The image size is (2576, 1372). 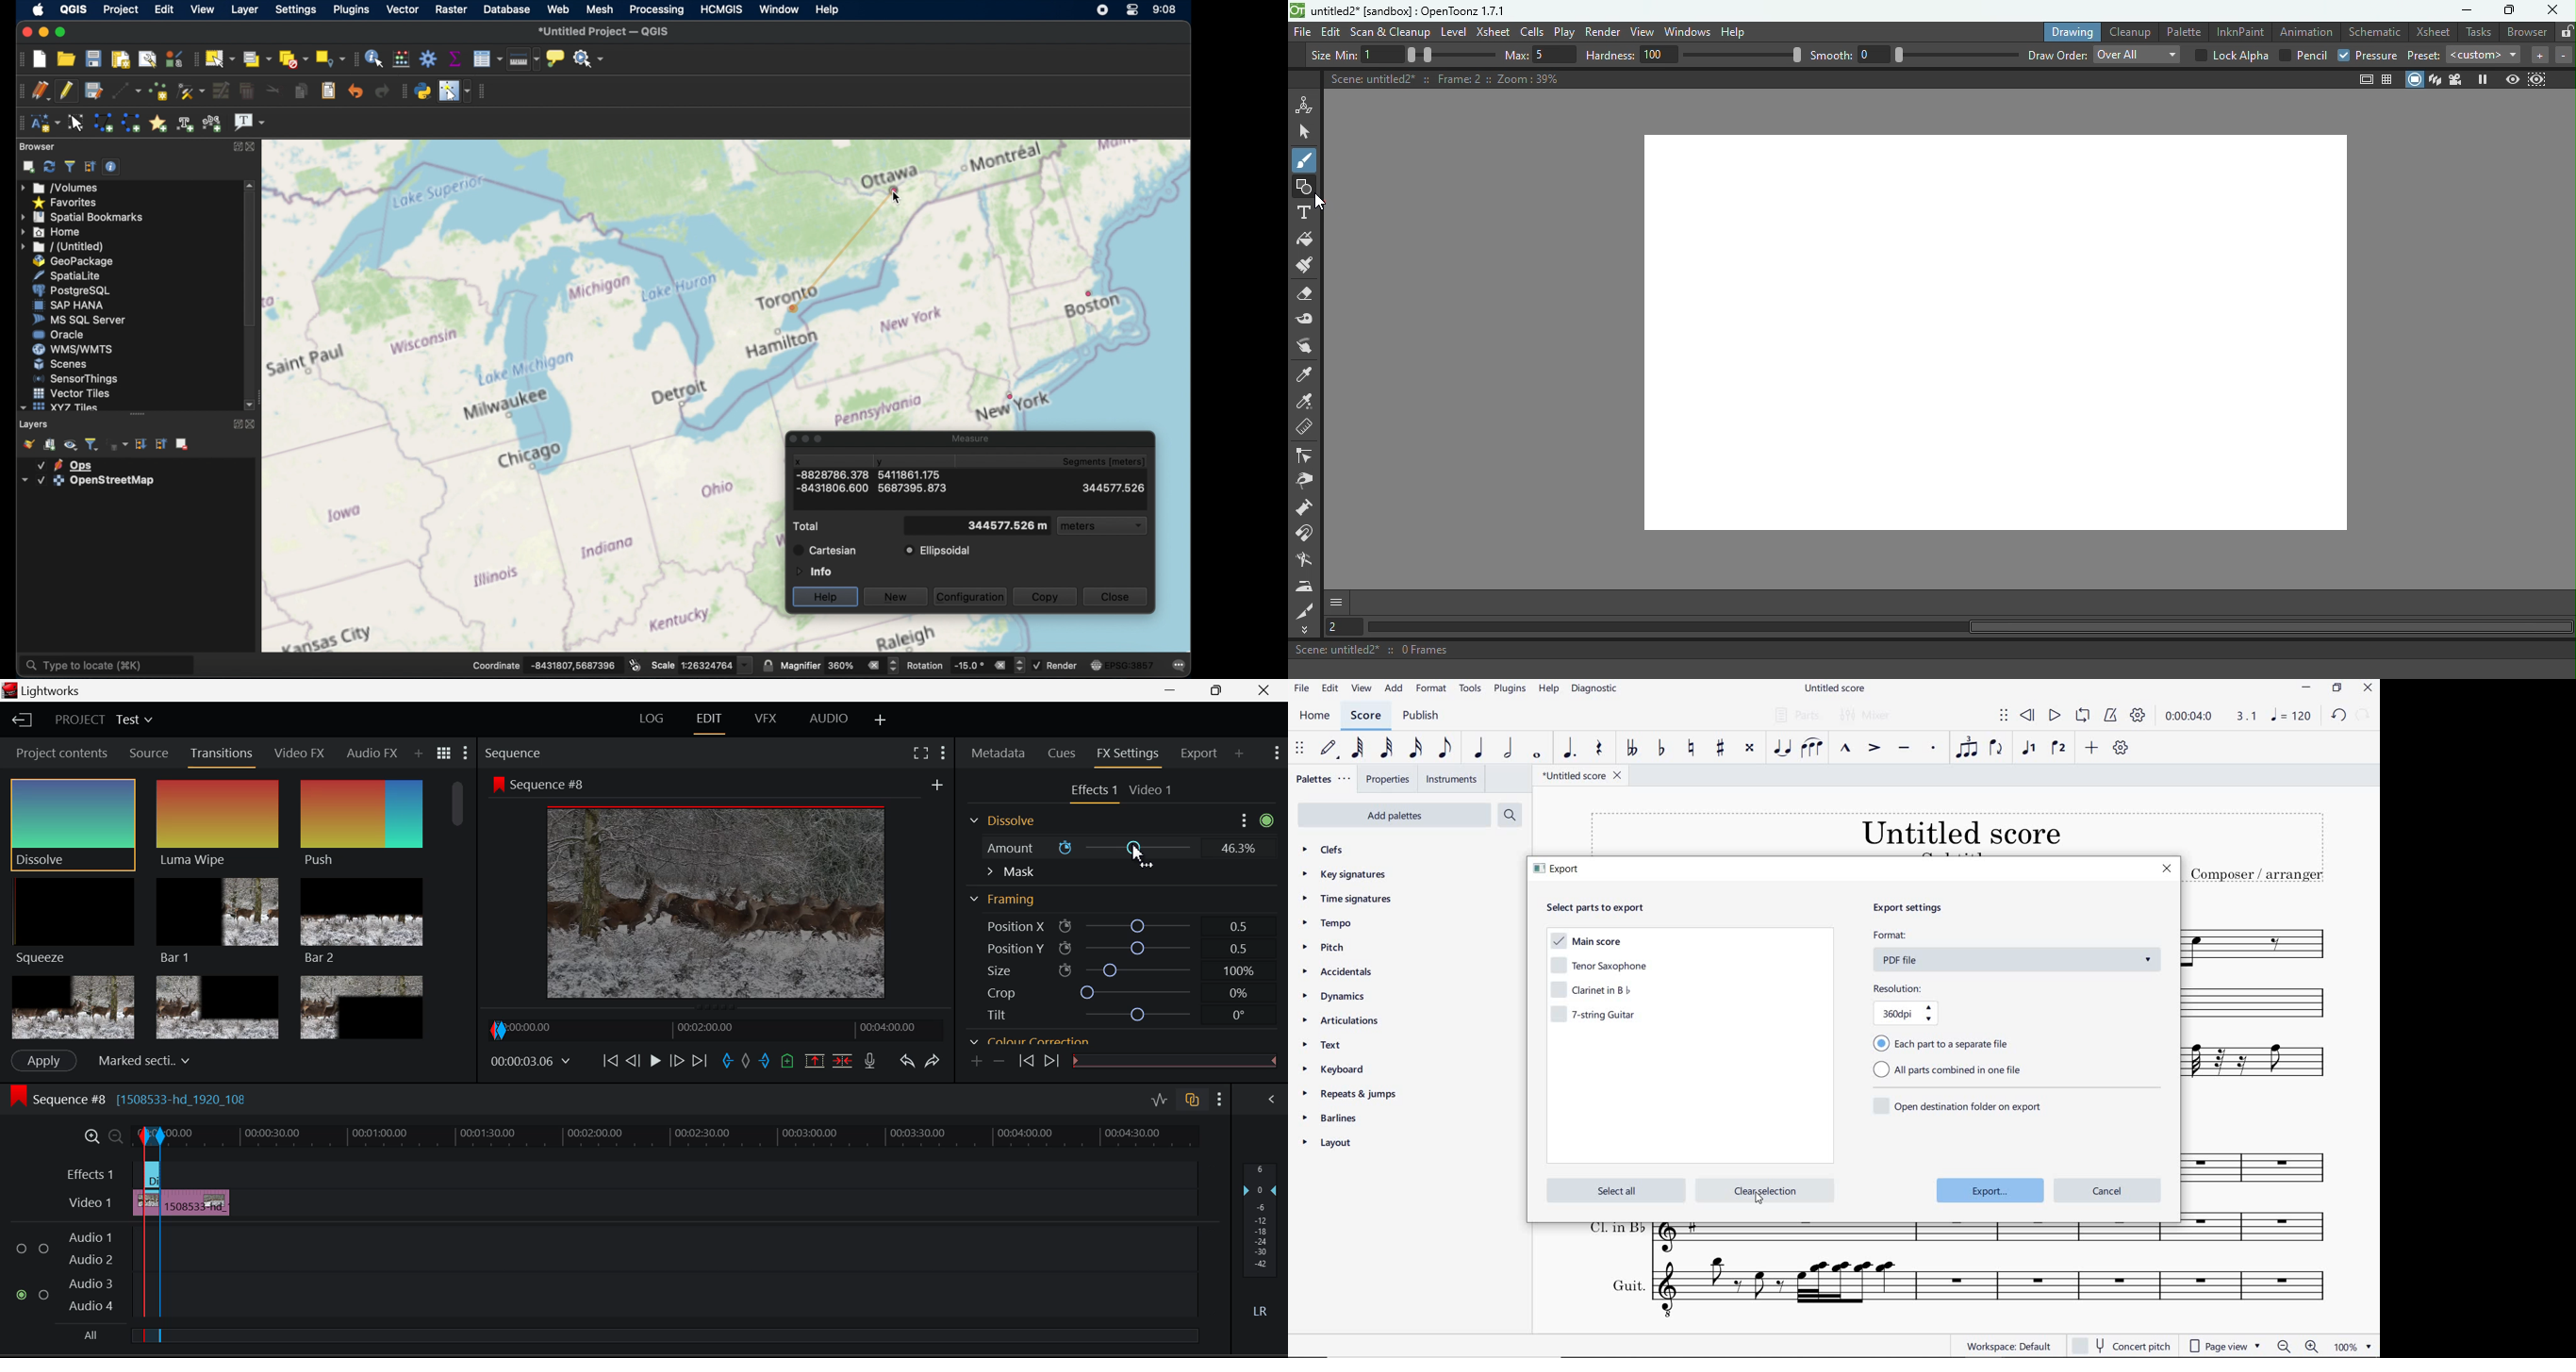 What do you see at coordinates (998, 754) in the screenshot?
I see `Metadata` at bounding box center [998, 754].